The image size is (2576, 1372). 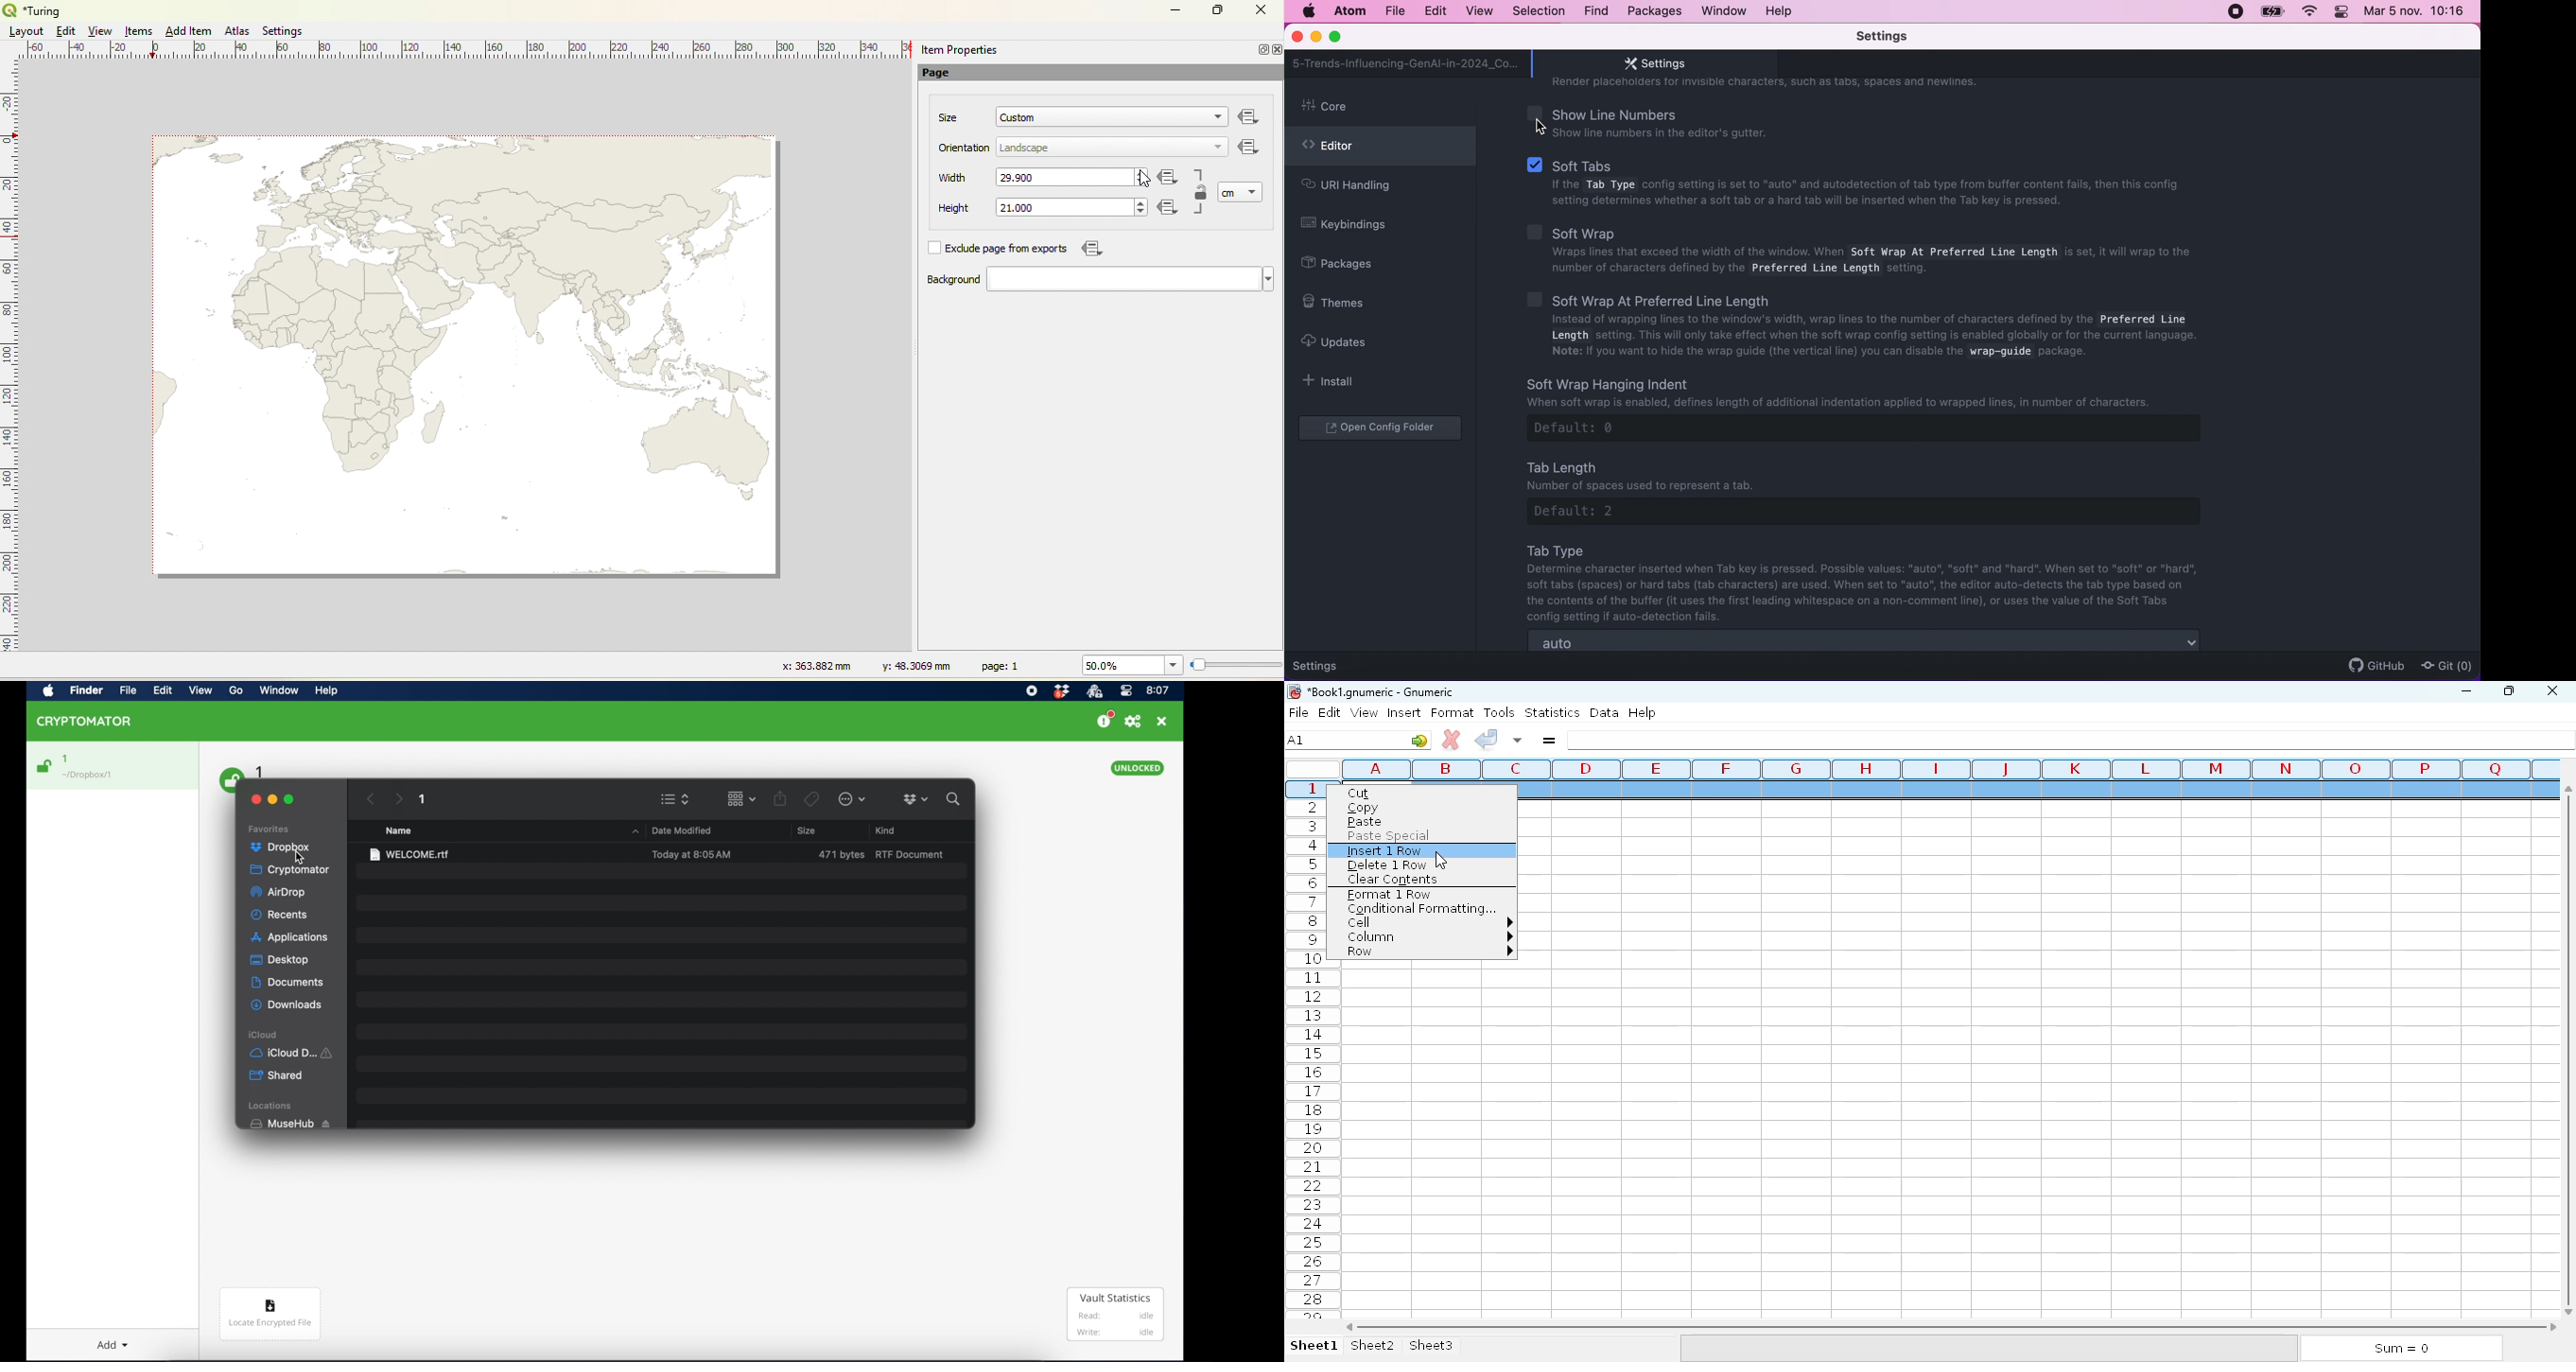 What do you see at coordinates (422, 799) in the screenshot?
I see `1` at bounding box center [422, 799].